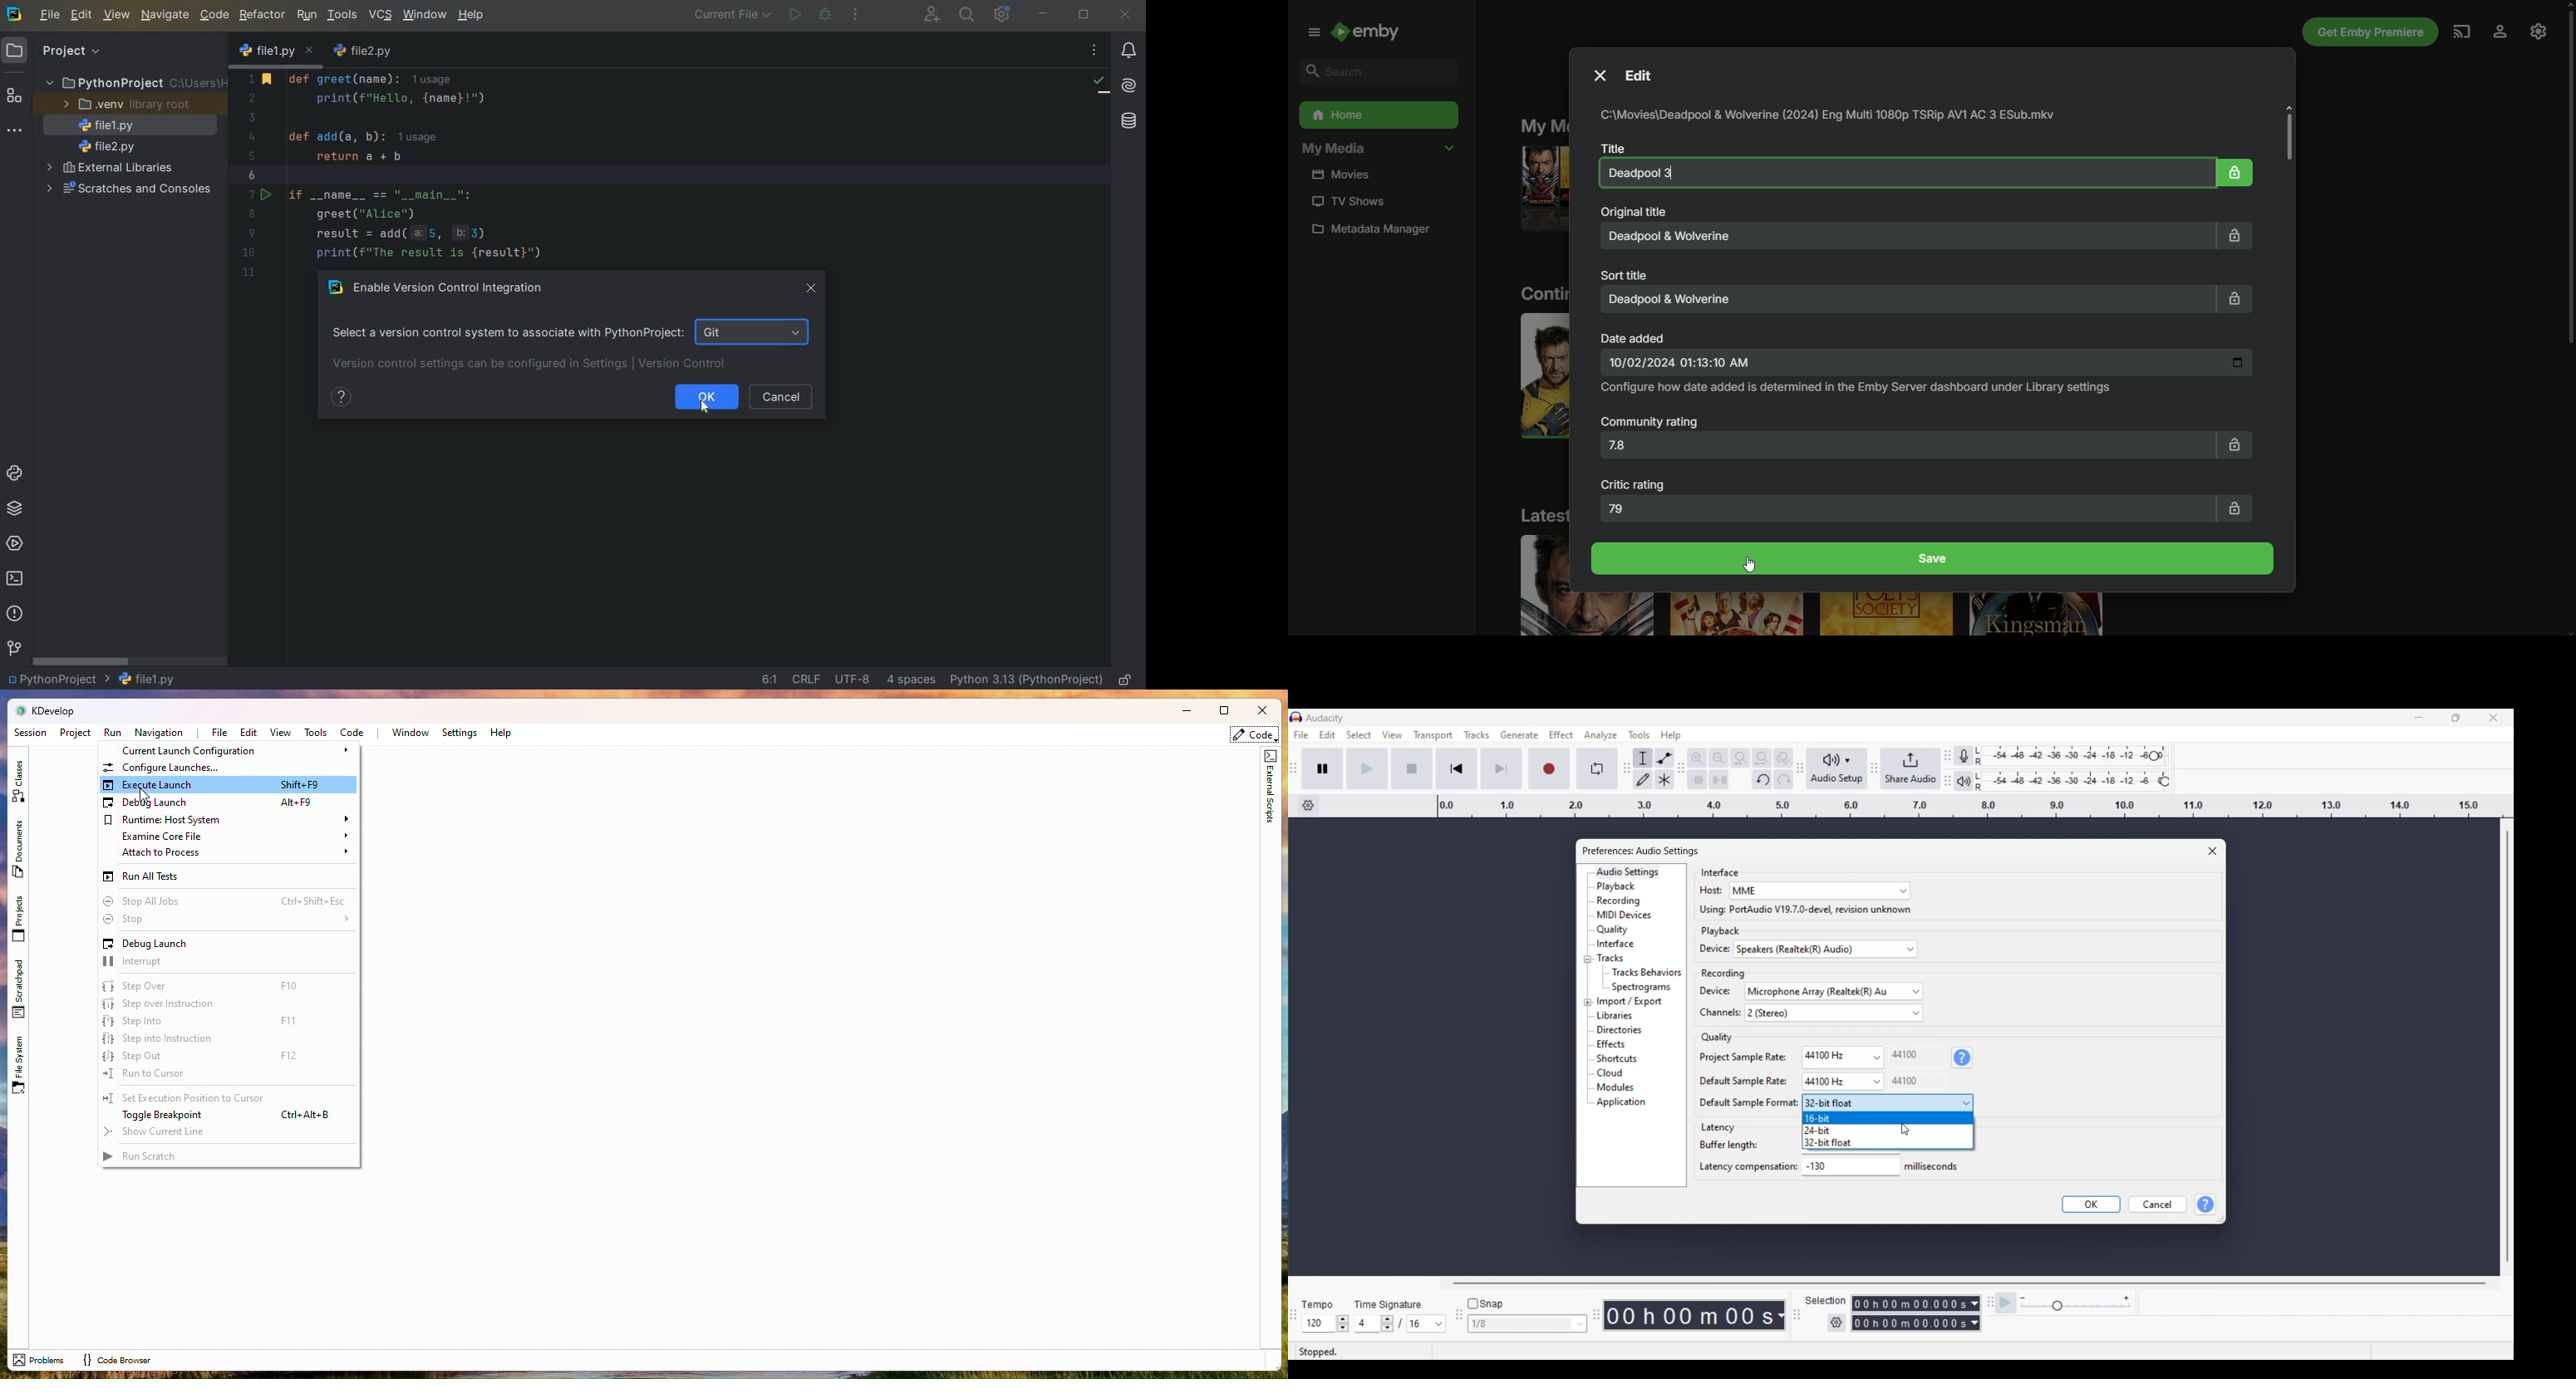  What do you see at coordinates (1347, 175) in the screenshot?
I see `Movies` at bounding box center [1347, 175].